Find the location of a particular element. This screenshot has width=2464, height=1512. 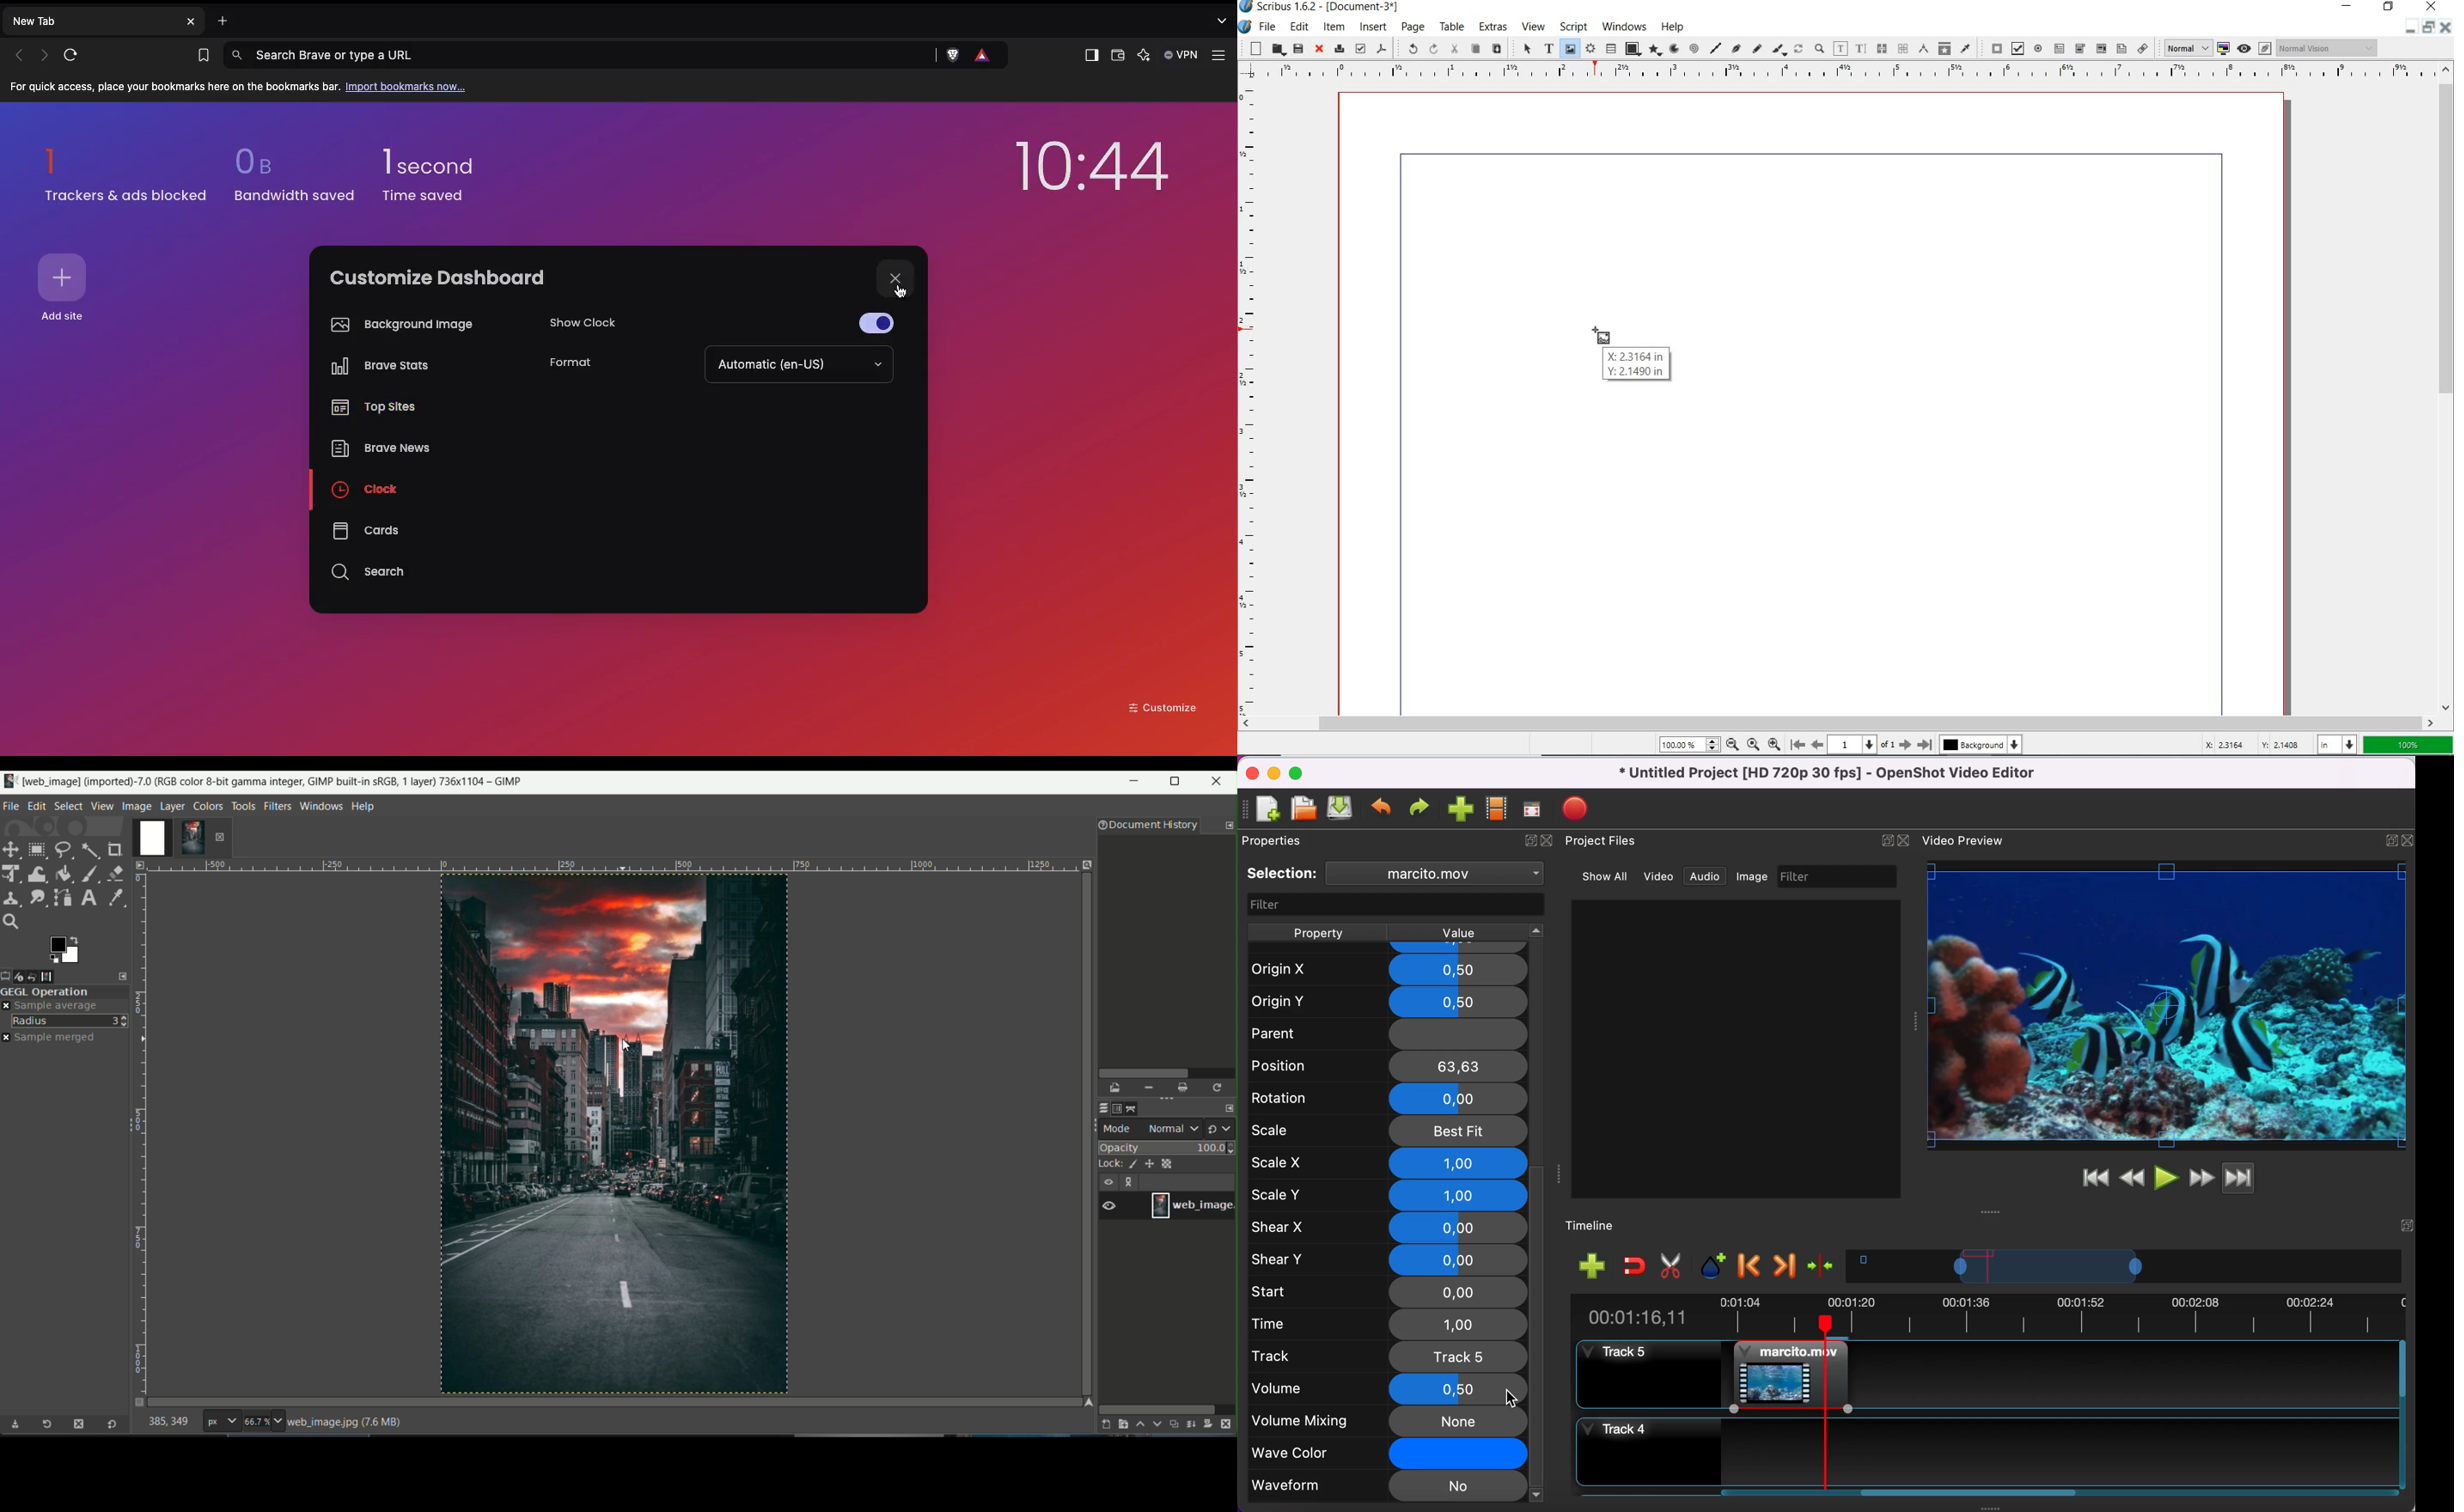

audio is located at coordinates (1709, 878).